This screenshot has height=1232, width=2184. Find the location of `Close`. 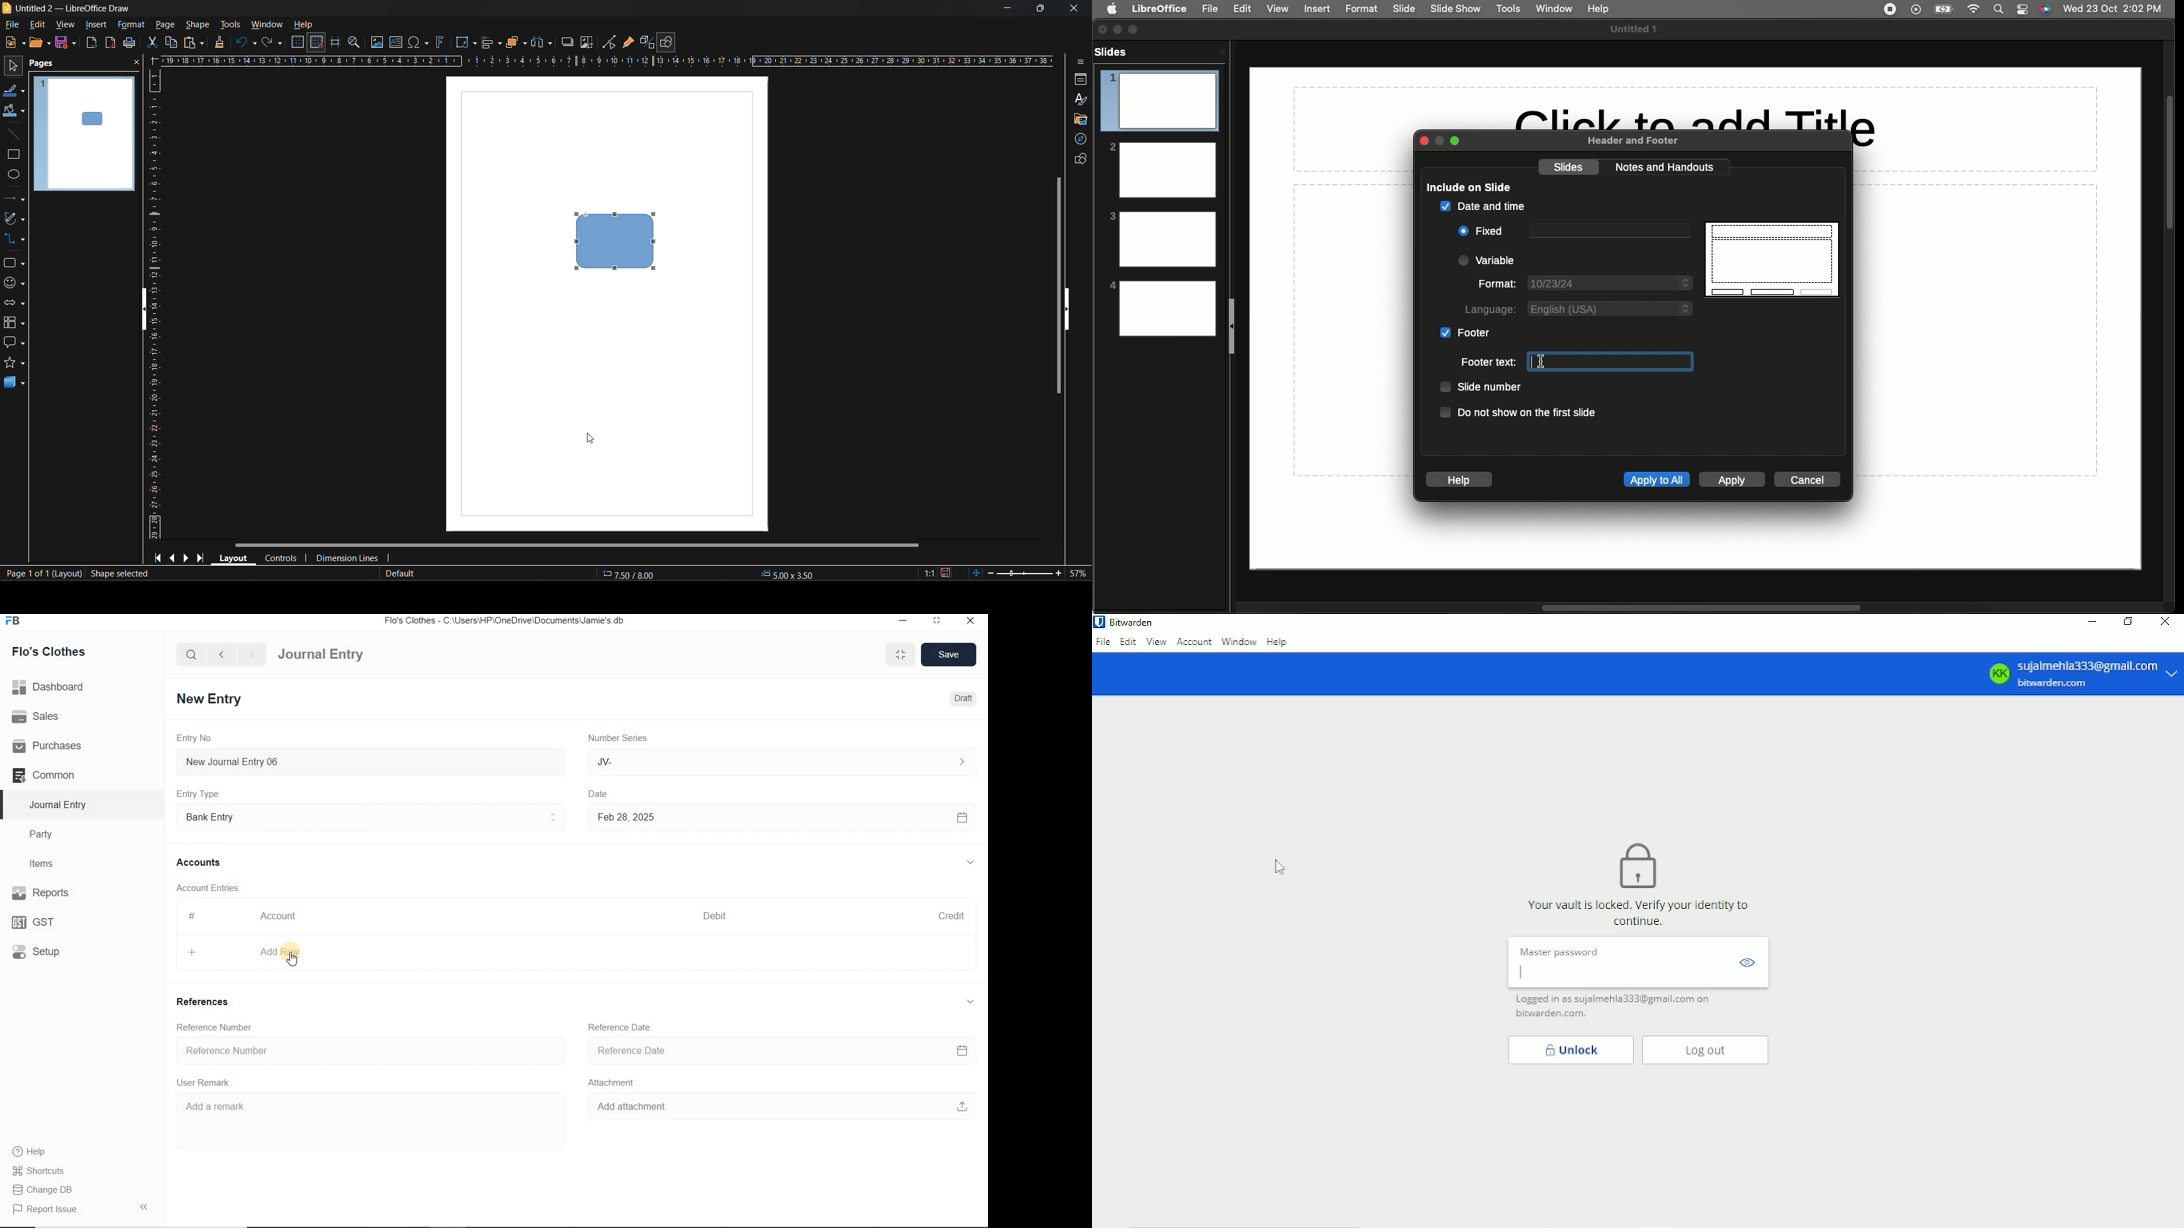

Close is located at coordinates (1221, 51).